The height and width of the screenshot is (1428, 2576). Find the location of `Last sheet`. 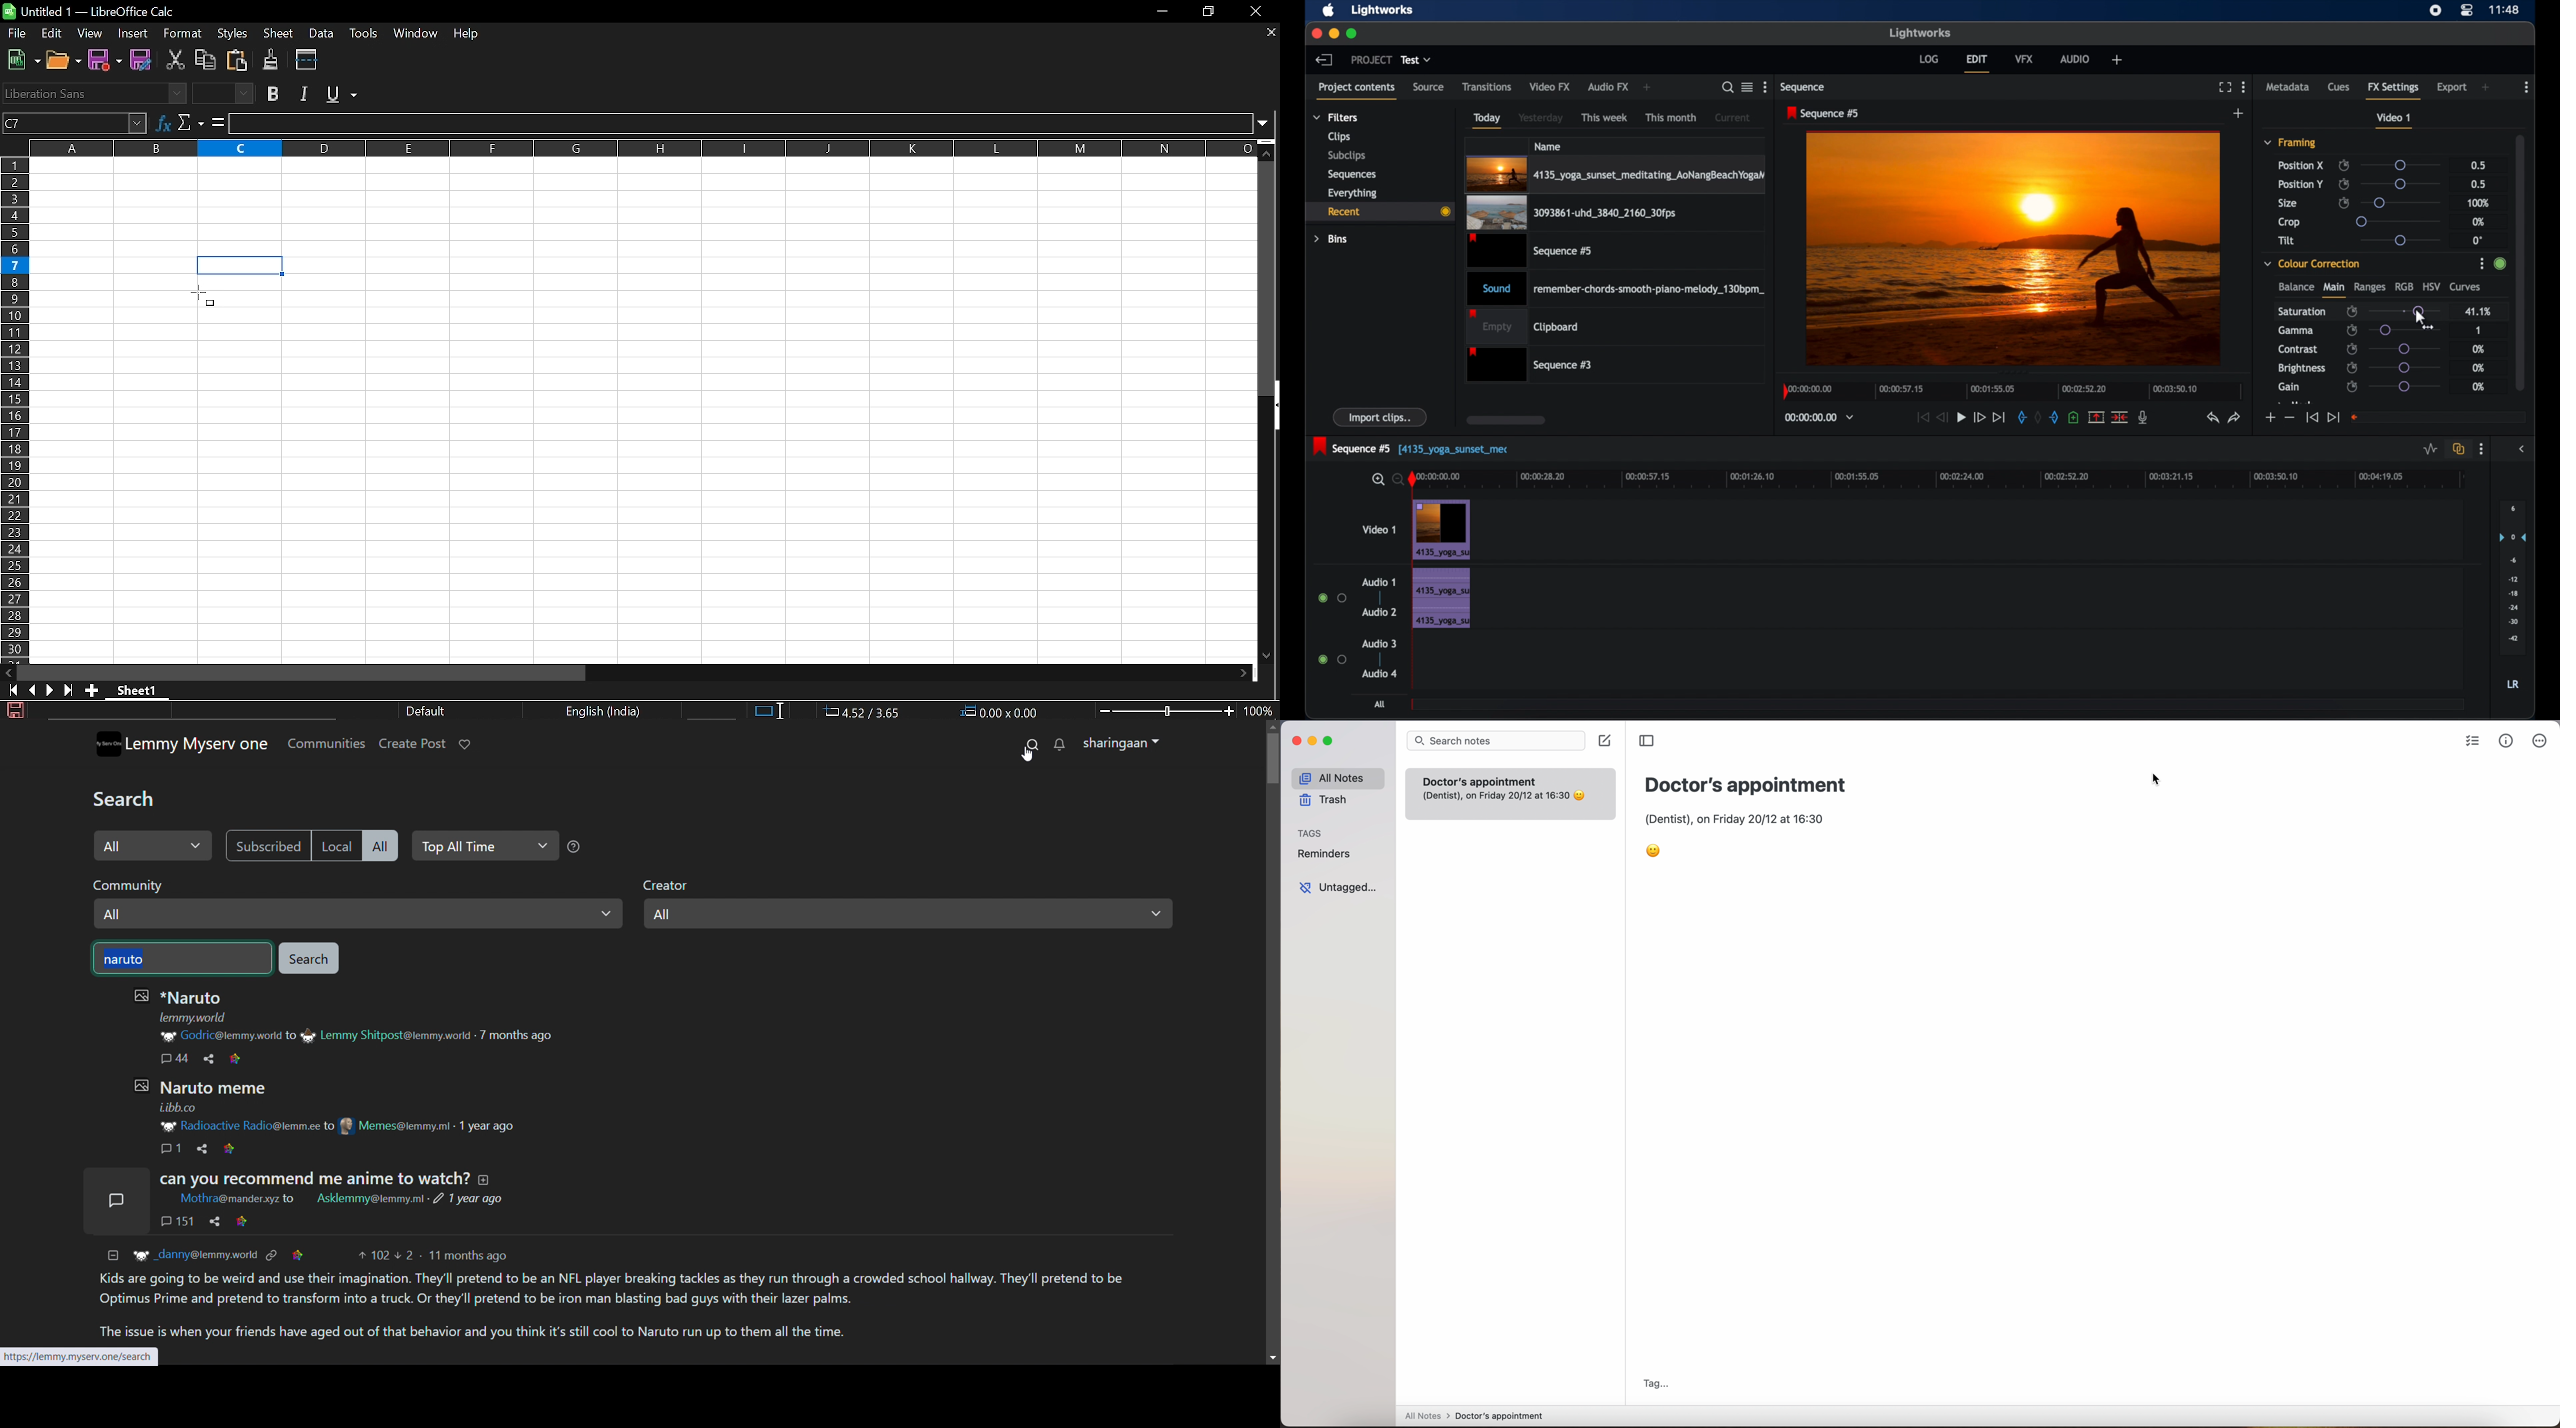

Last sheet is located at coordinates (69, 690).